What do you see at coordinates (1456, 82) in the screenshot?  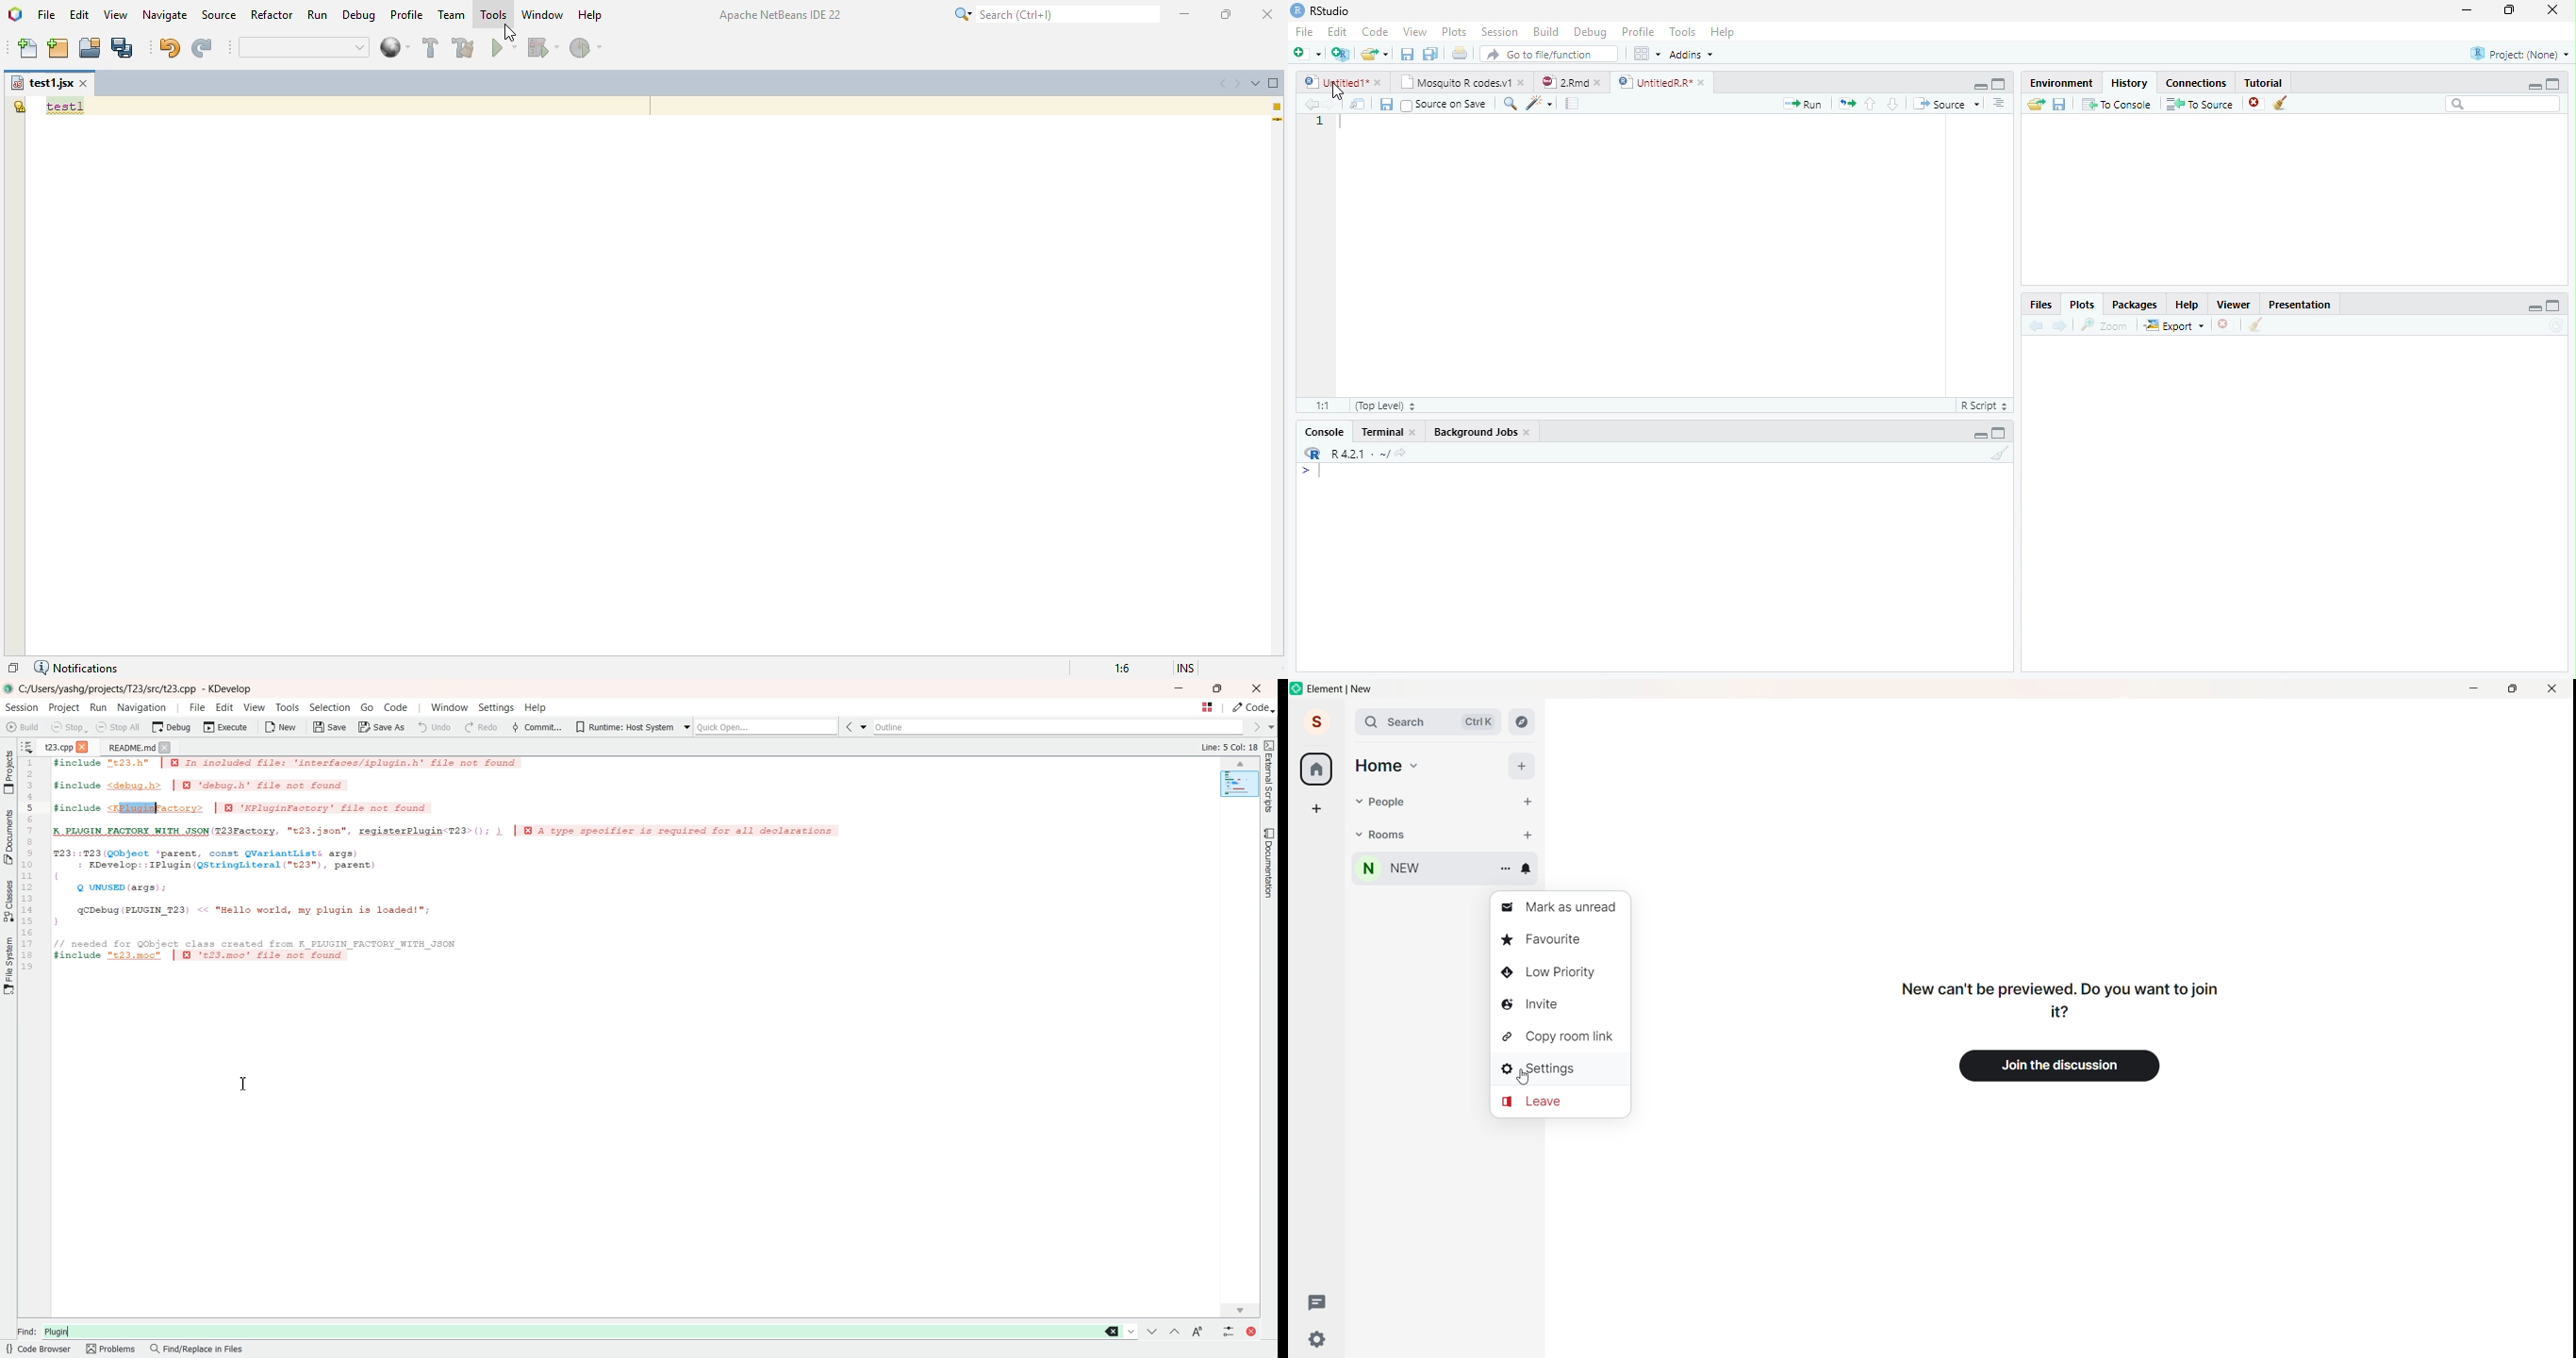 I see `‘Mosquito R codes.v1` at bounding box center [1456, 82].